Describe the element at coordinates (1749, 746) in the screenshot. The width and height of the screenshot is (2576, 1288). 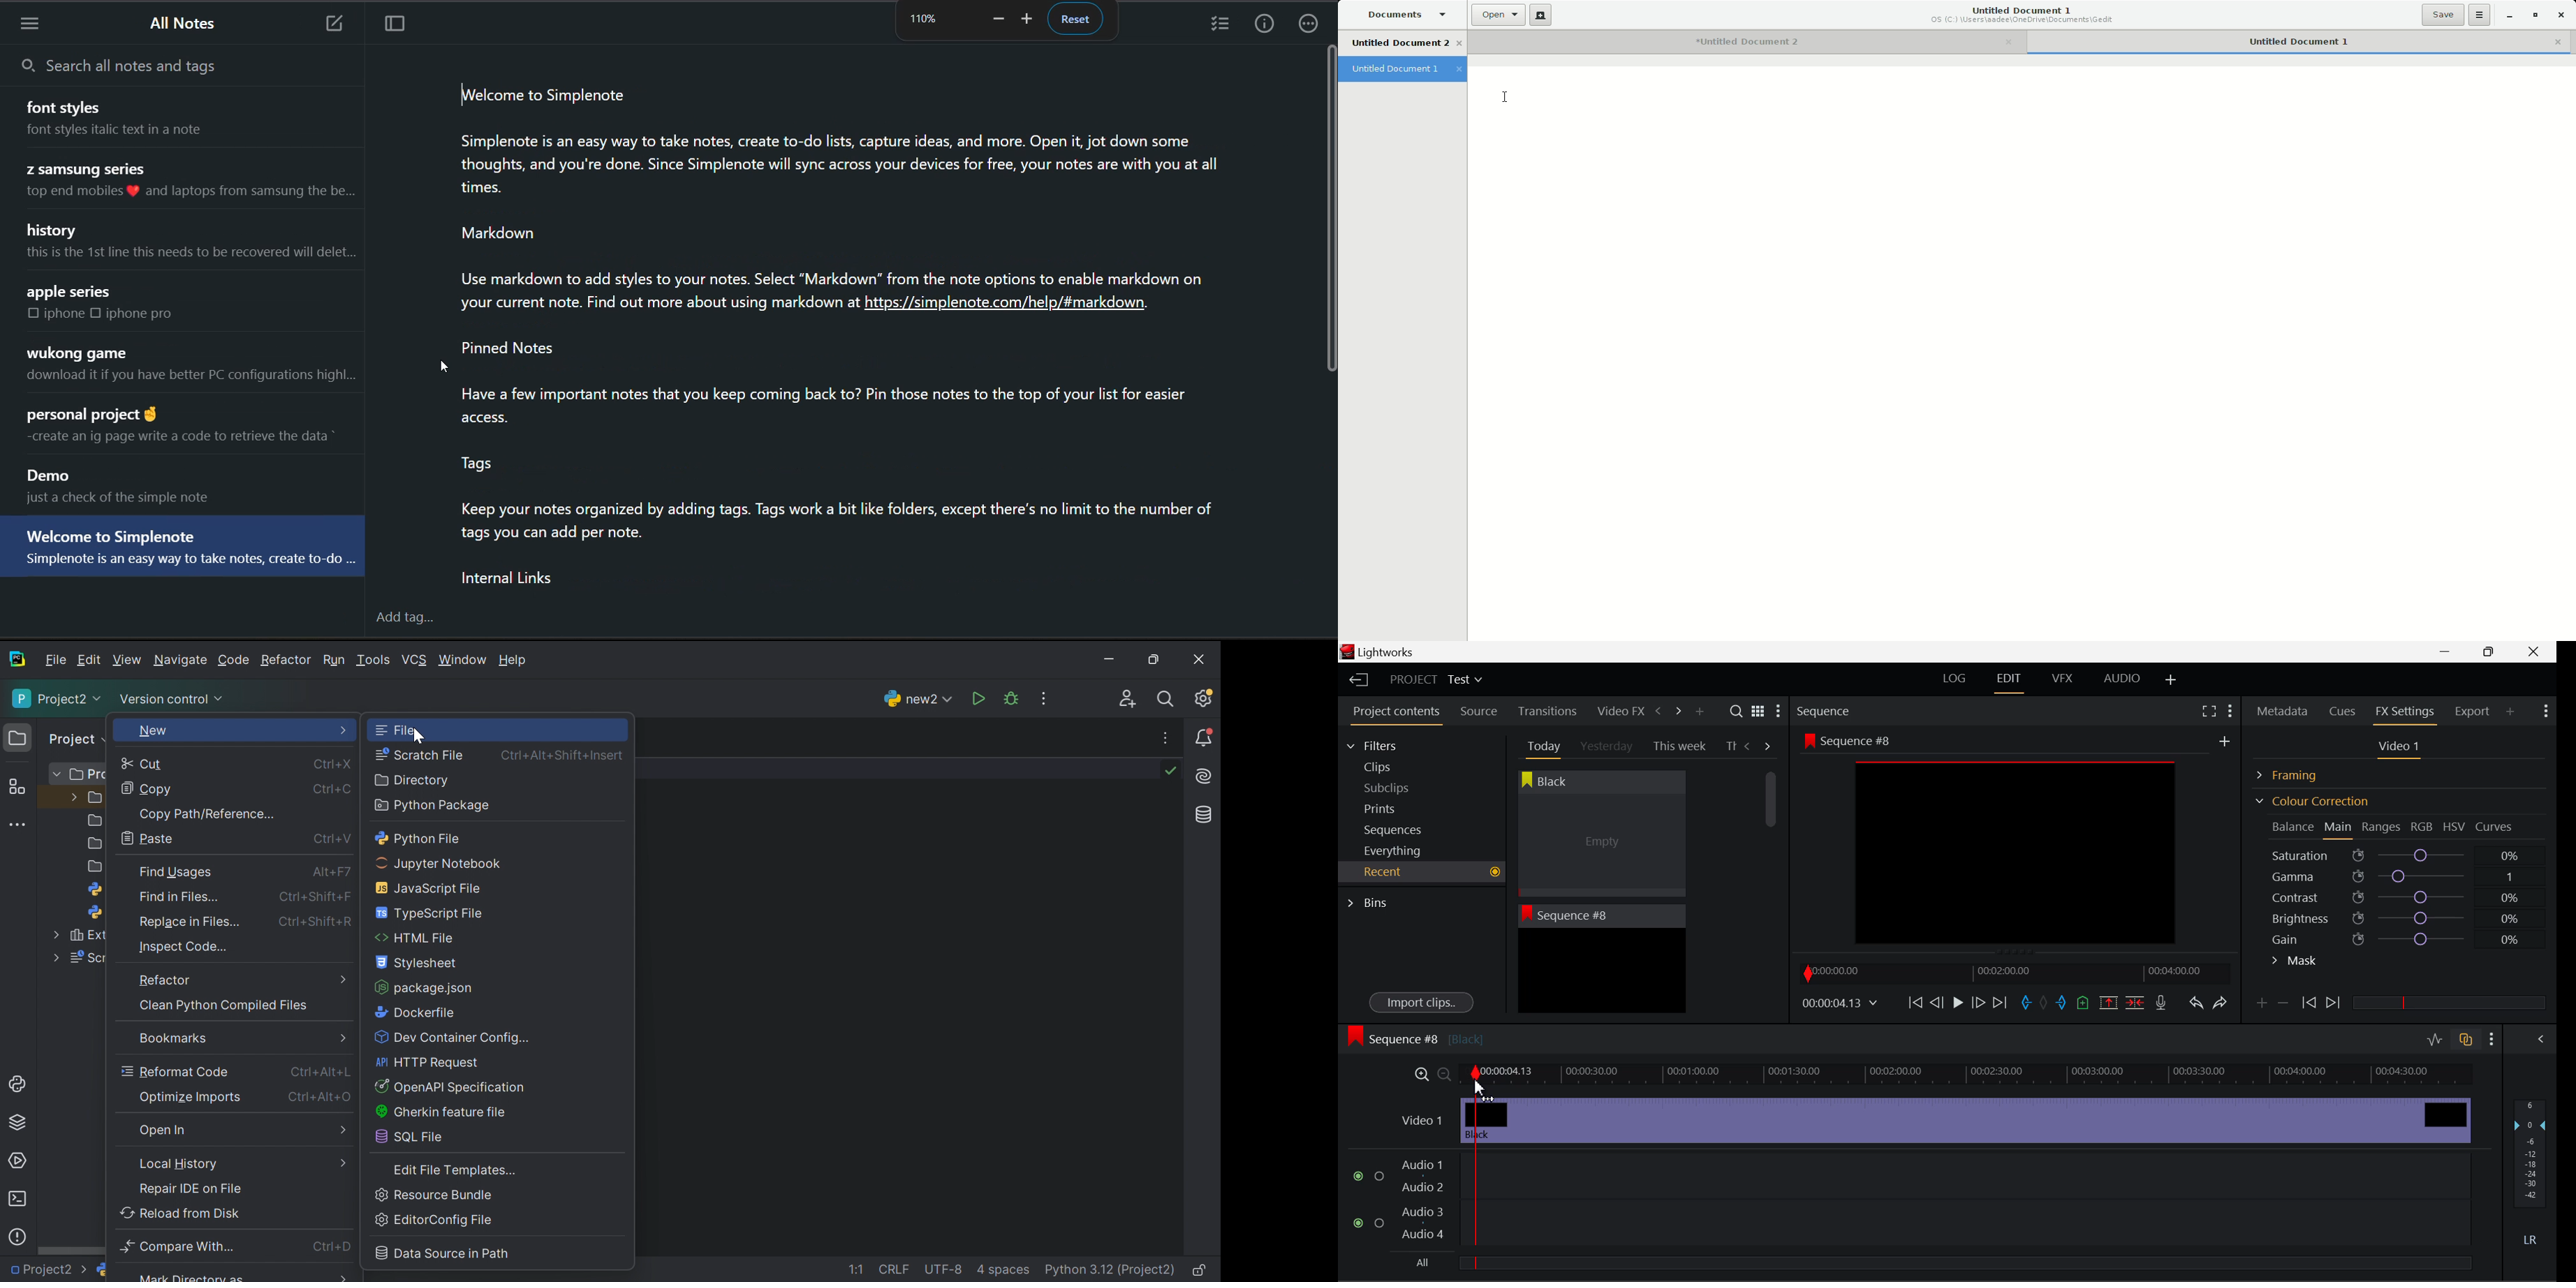
I see `Previous Tab` at that location.